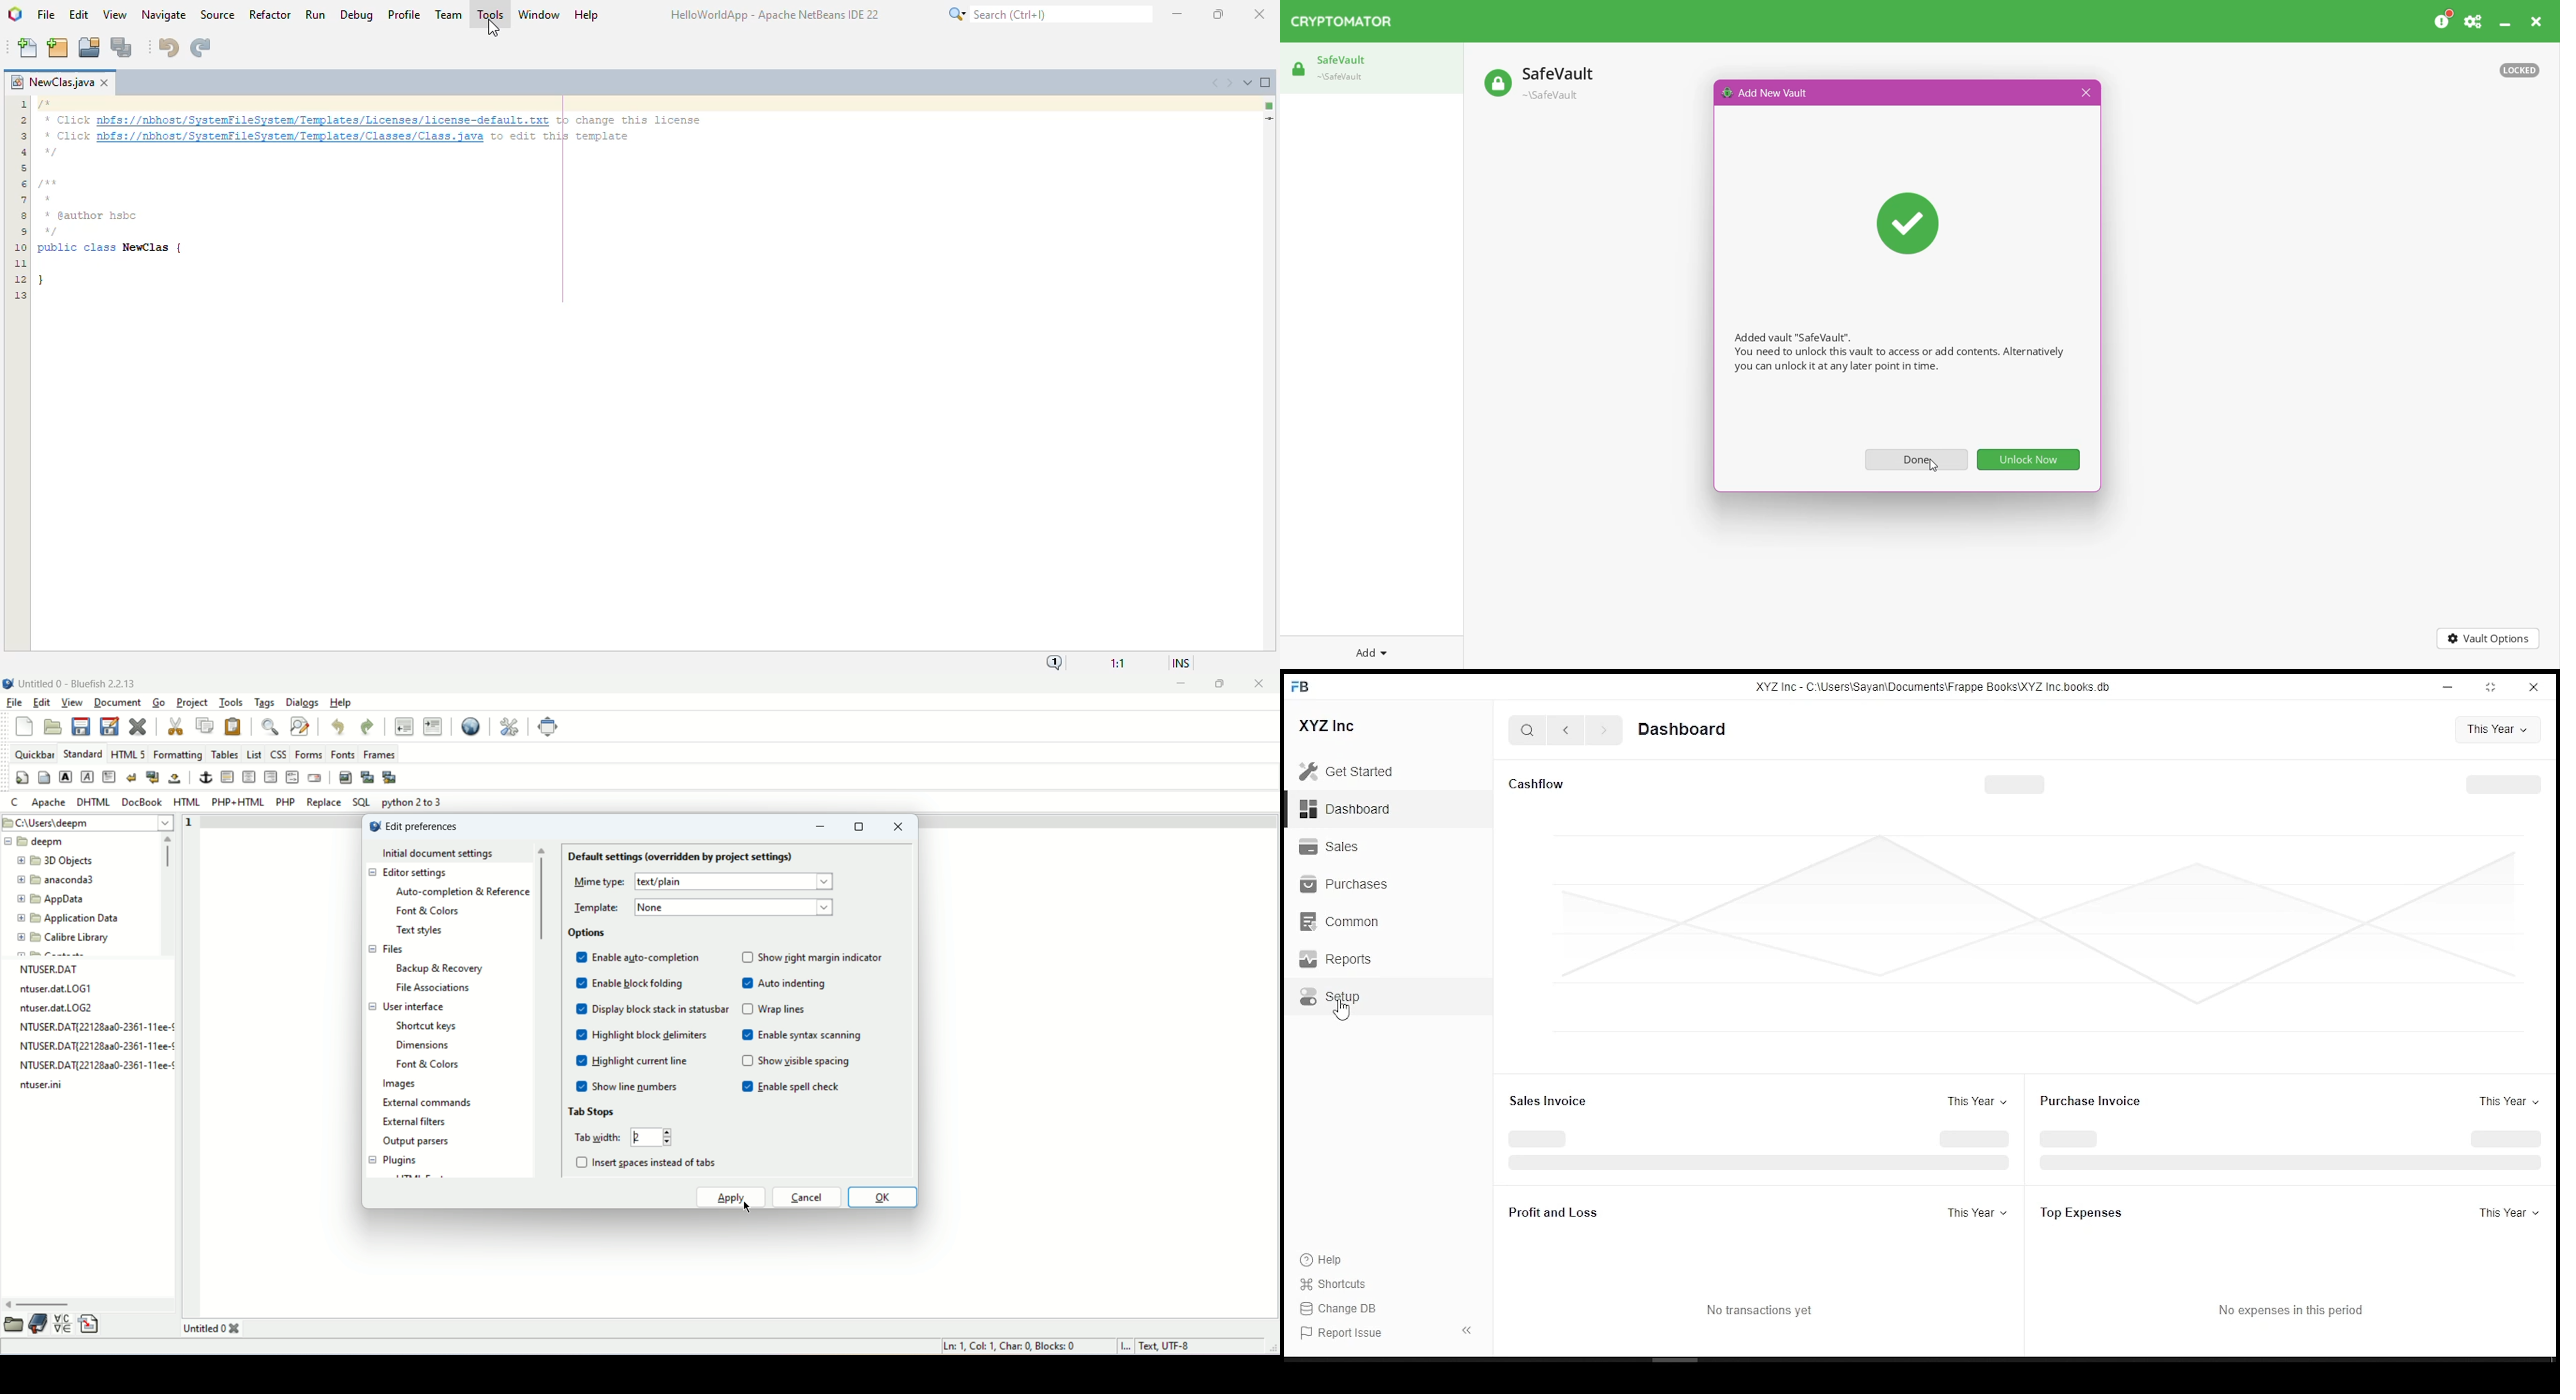 The height and width of the screenshot is (1400, 2576). Describe the element at coordinates (657, 1164) in the screenshot. I see `insert spaces instead of tabs` at that location.